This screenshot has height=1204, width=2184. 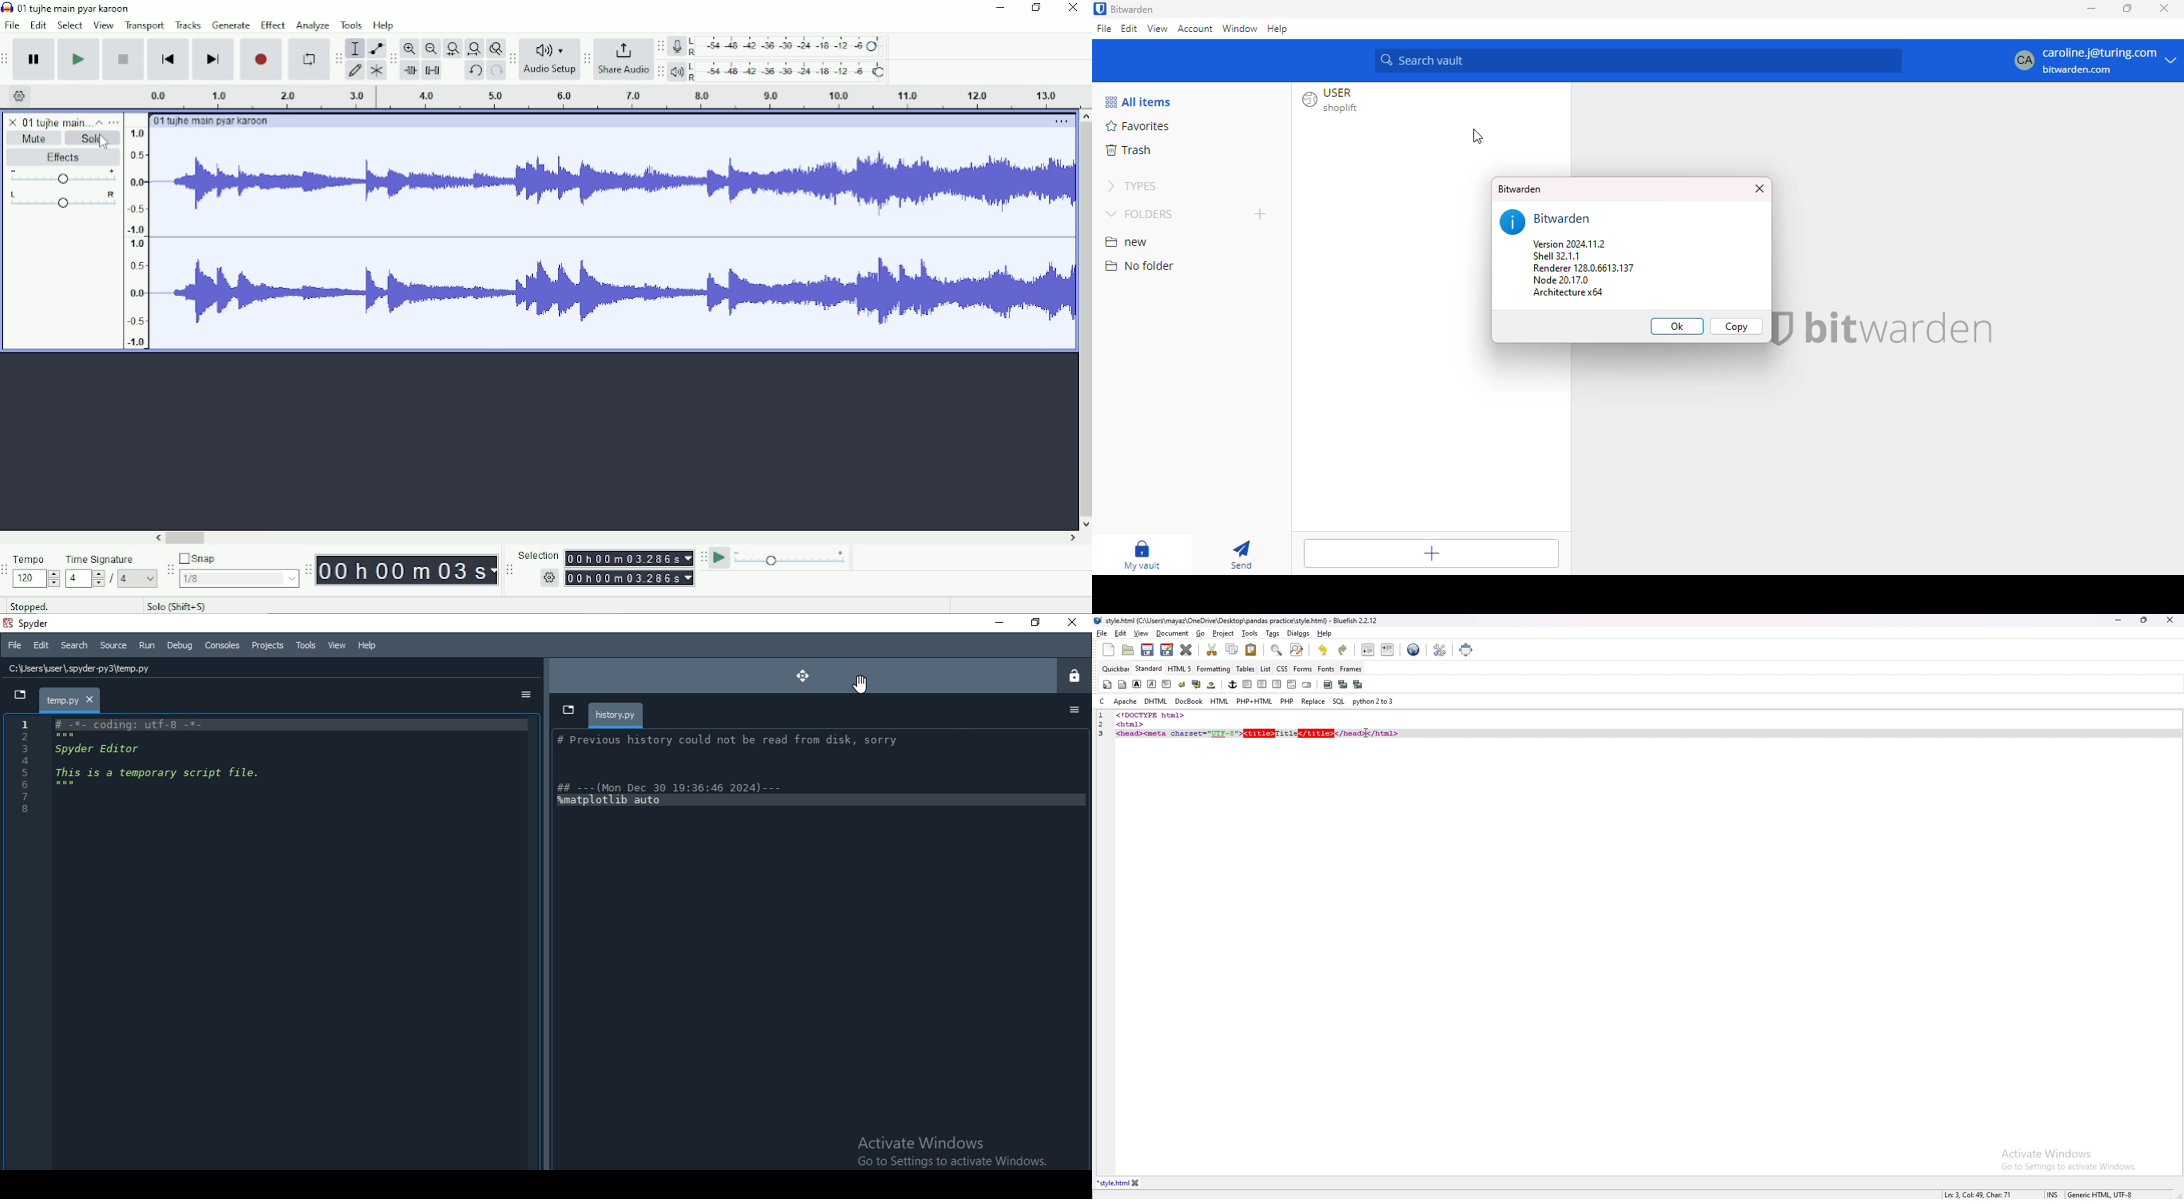 What do you see at coordinates (1058, 120) in the screenshot?
I see `More options` at bounding box center [1058, 120].